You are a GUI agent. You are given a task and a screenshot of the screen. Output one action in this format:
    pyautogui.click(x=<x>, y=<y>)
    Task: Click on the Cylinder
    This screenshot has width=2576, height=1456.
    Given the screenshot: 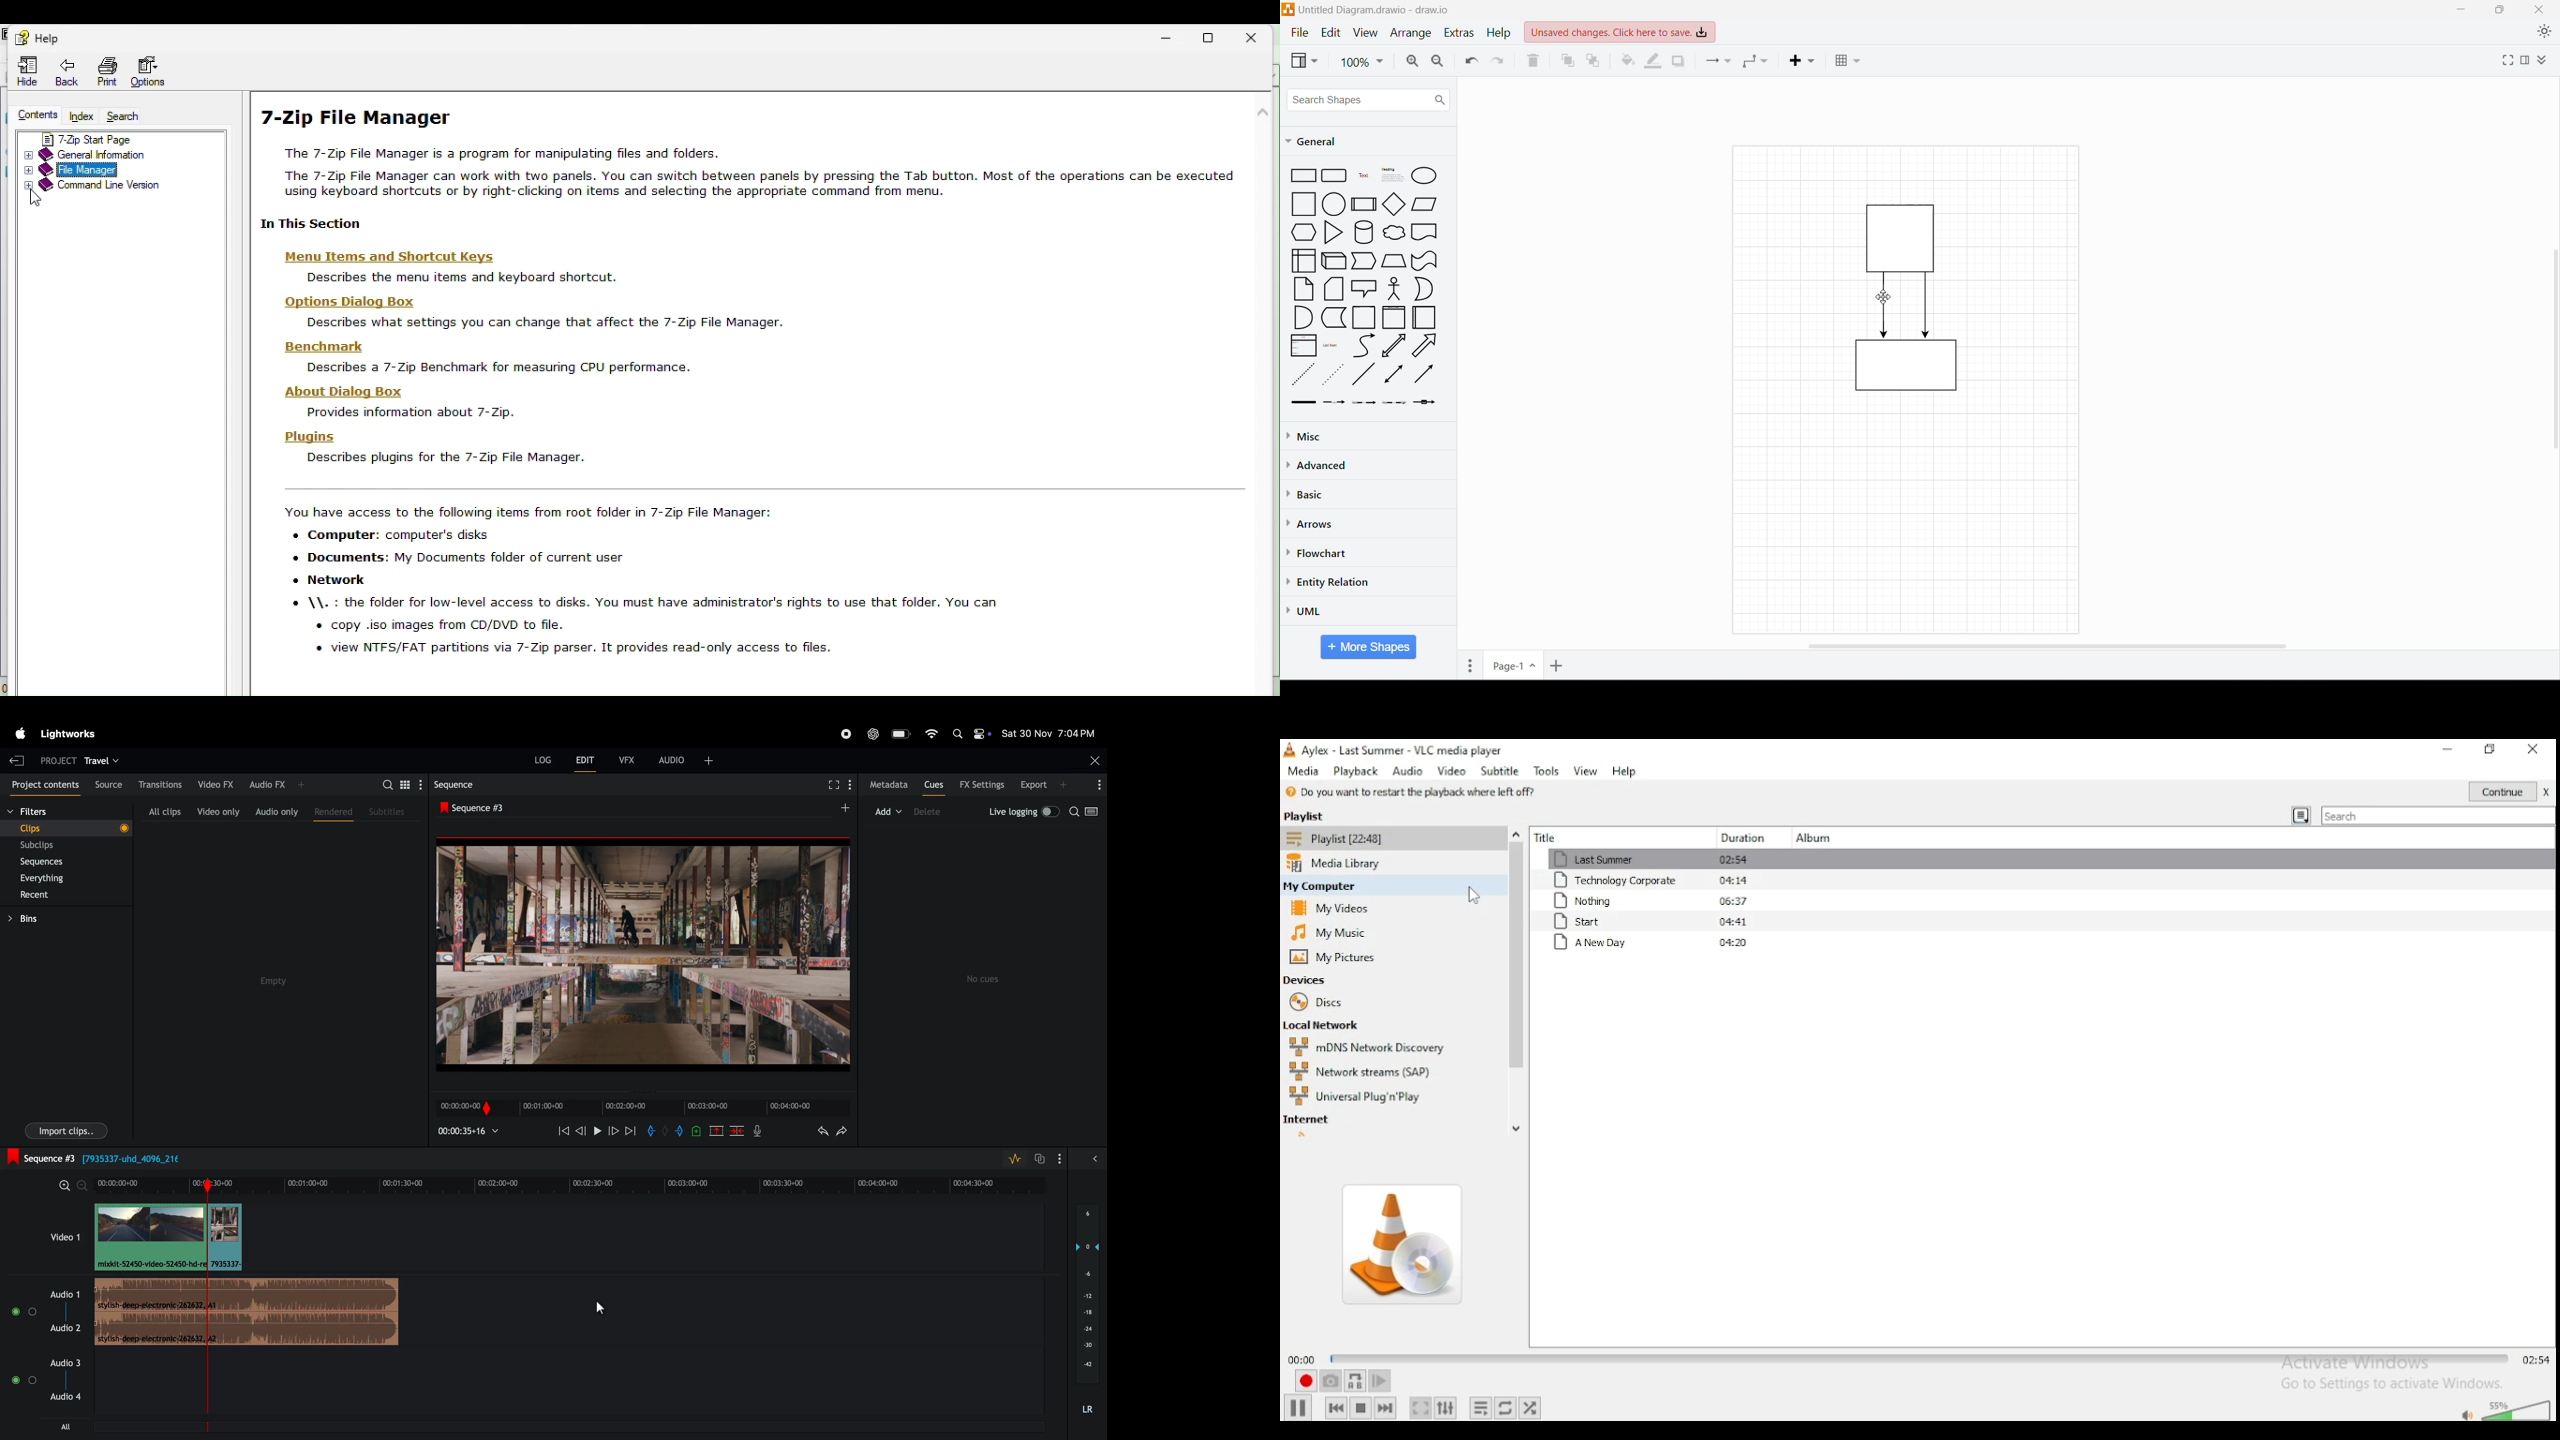 What is the action you would take?
    pyautogui.click(x=1363, y=232)
    